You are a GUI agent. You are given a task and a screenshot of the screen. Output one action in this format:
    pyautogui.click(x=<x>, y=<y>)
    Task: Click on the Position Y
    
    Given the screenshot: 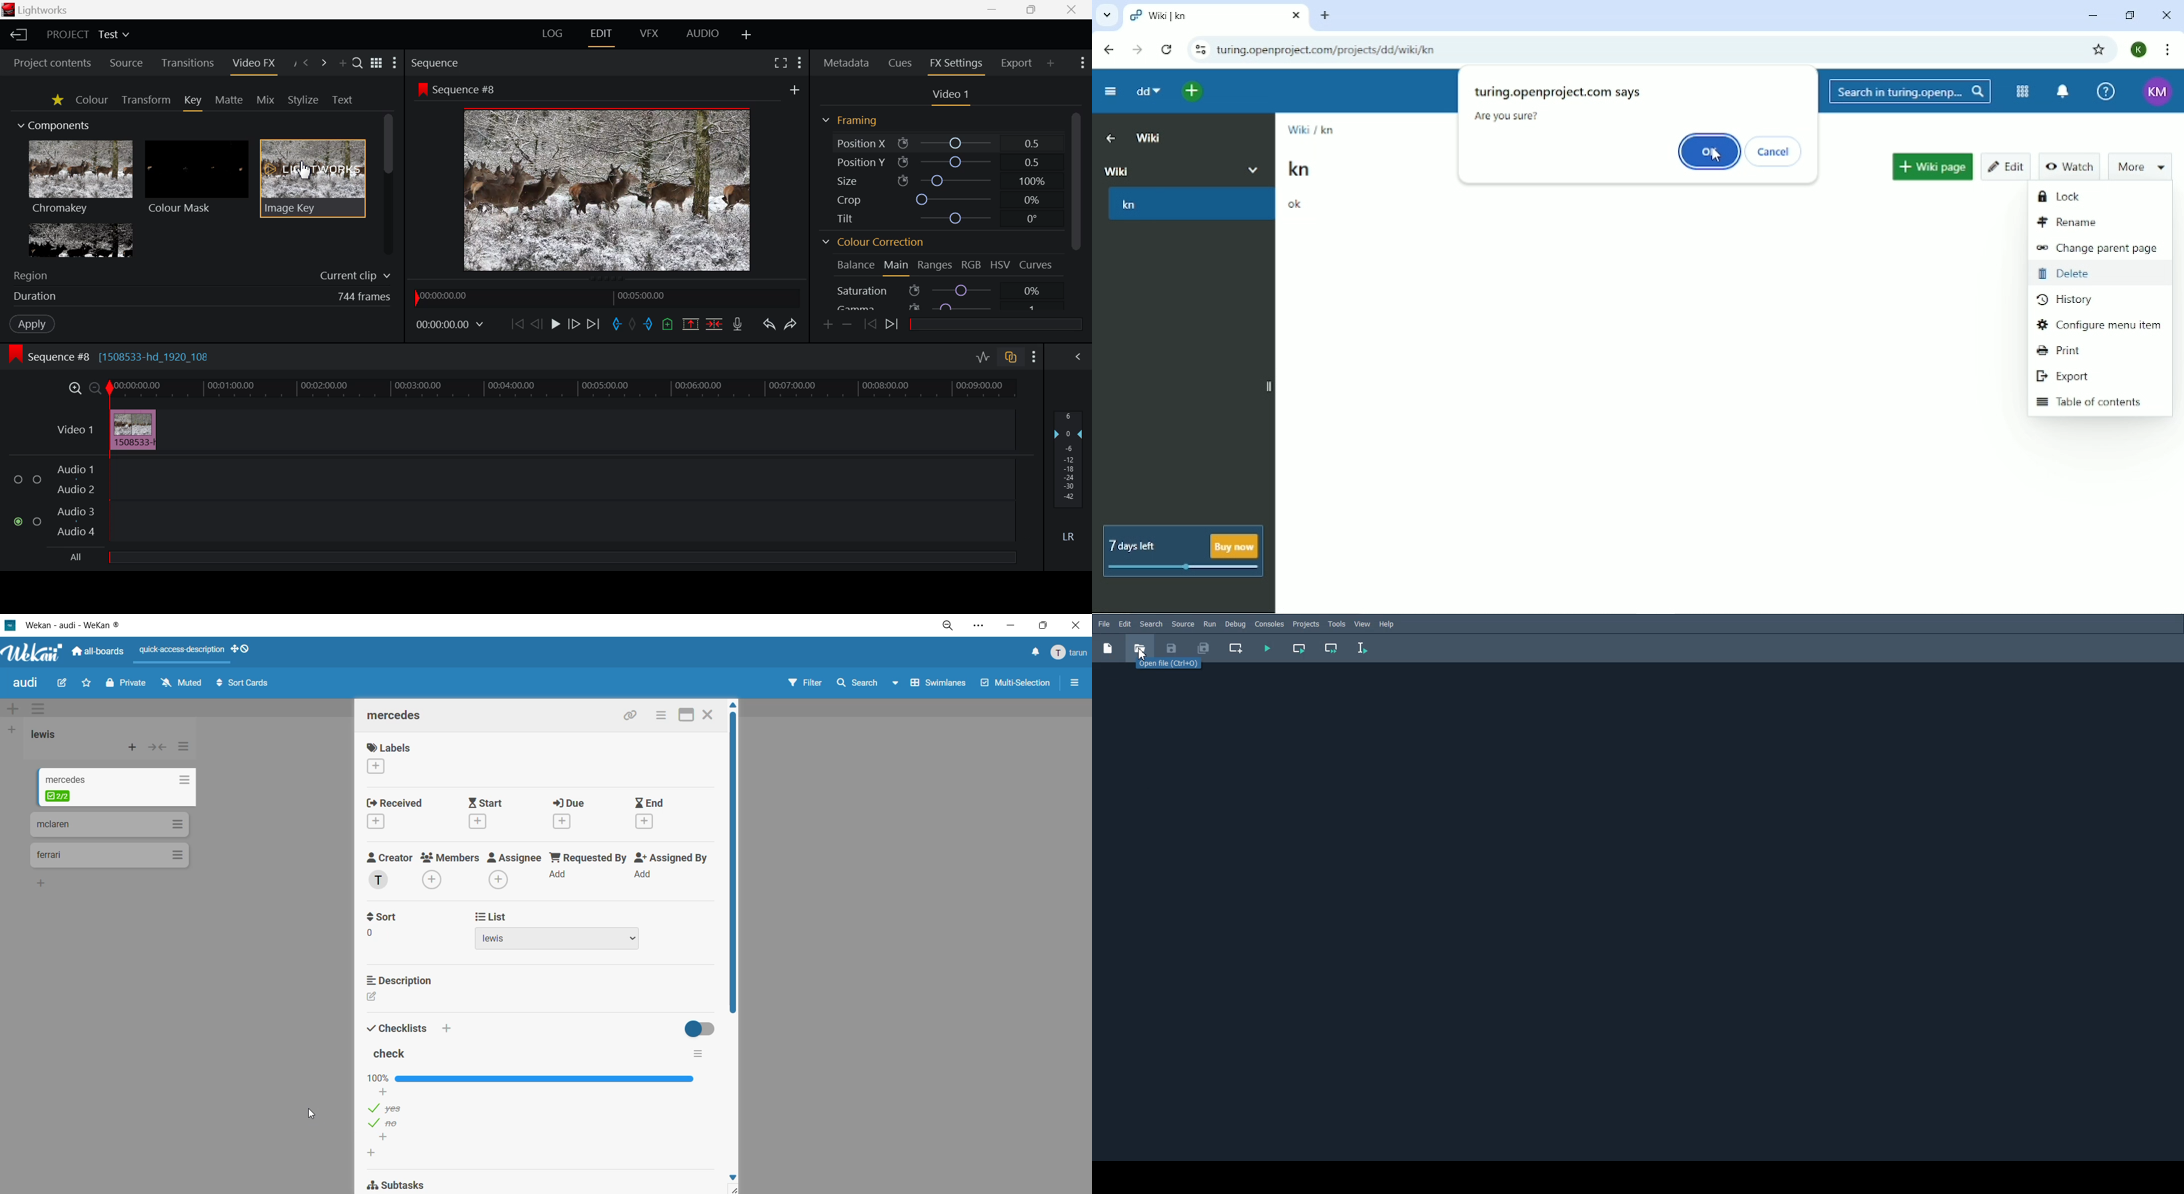 What is the action you would take?
    pyautogui.click(x=957, y=163)
    